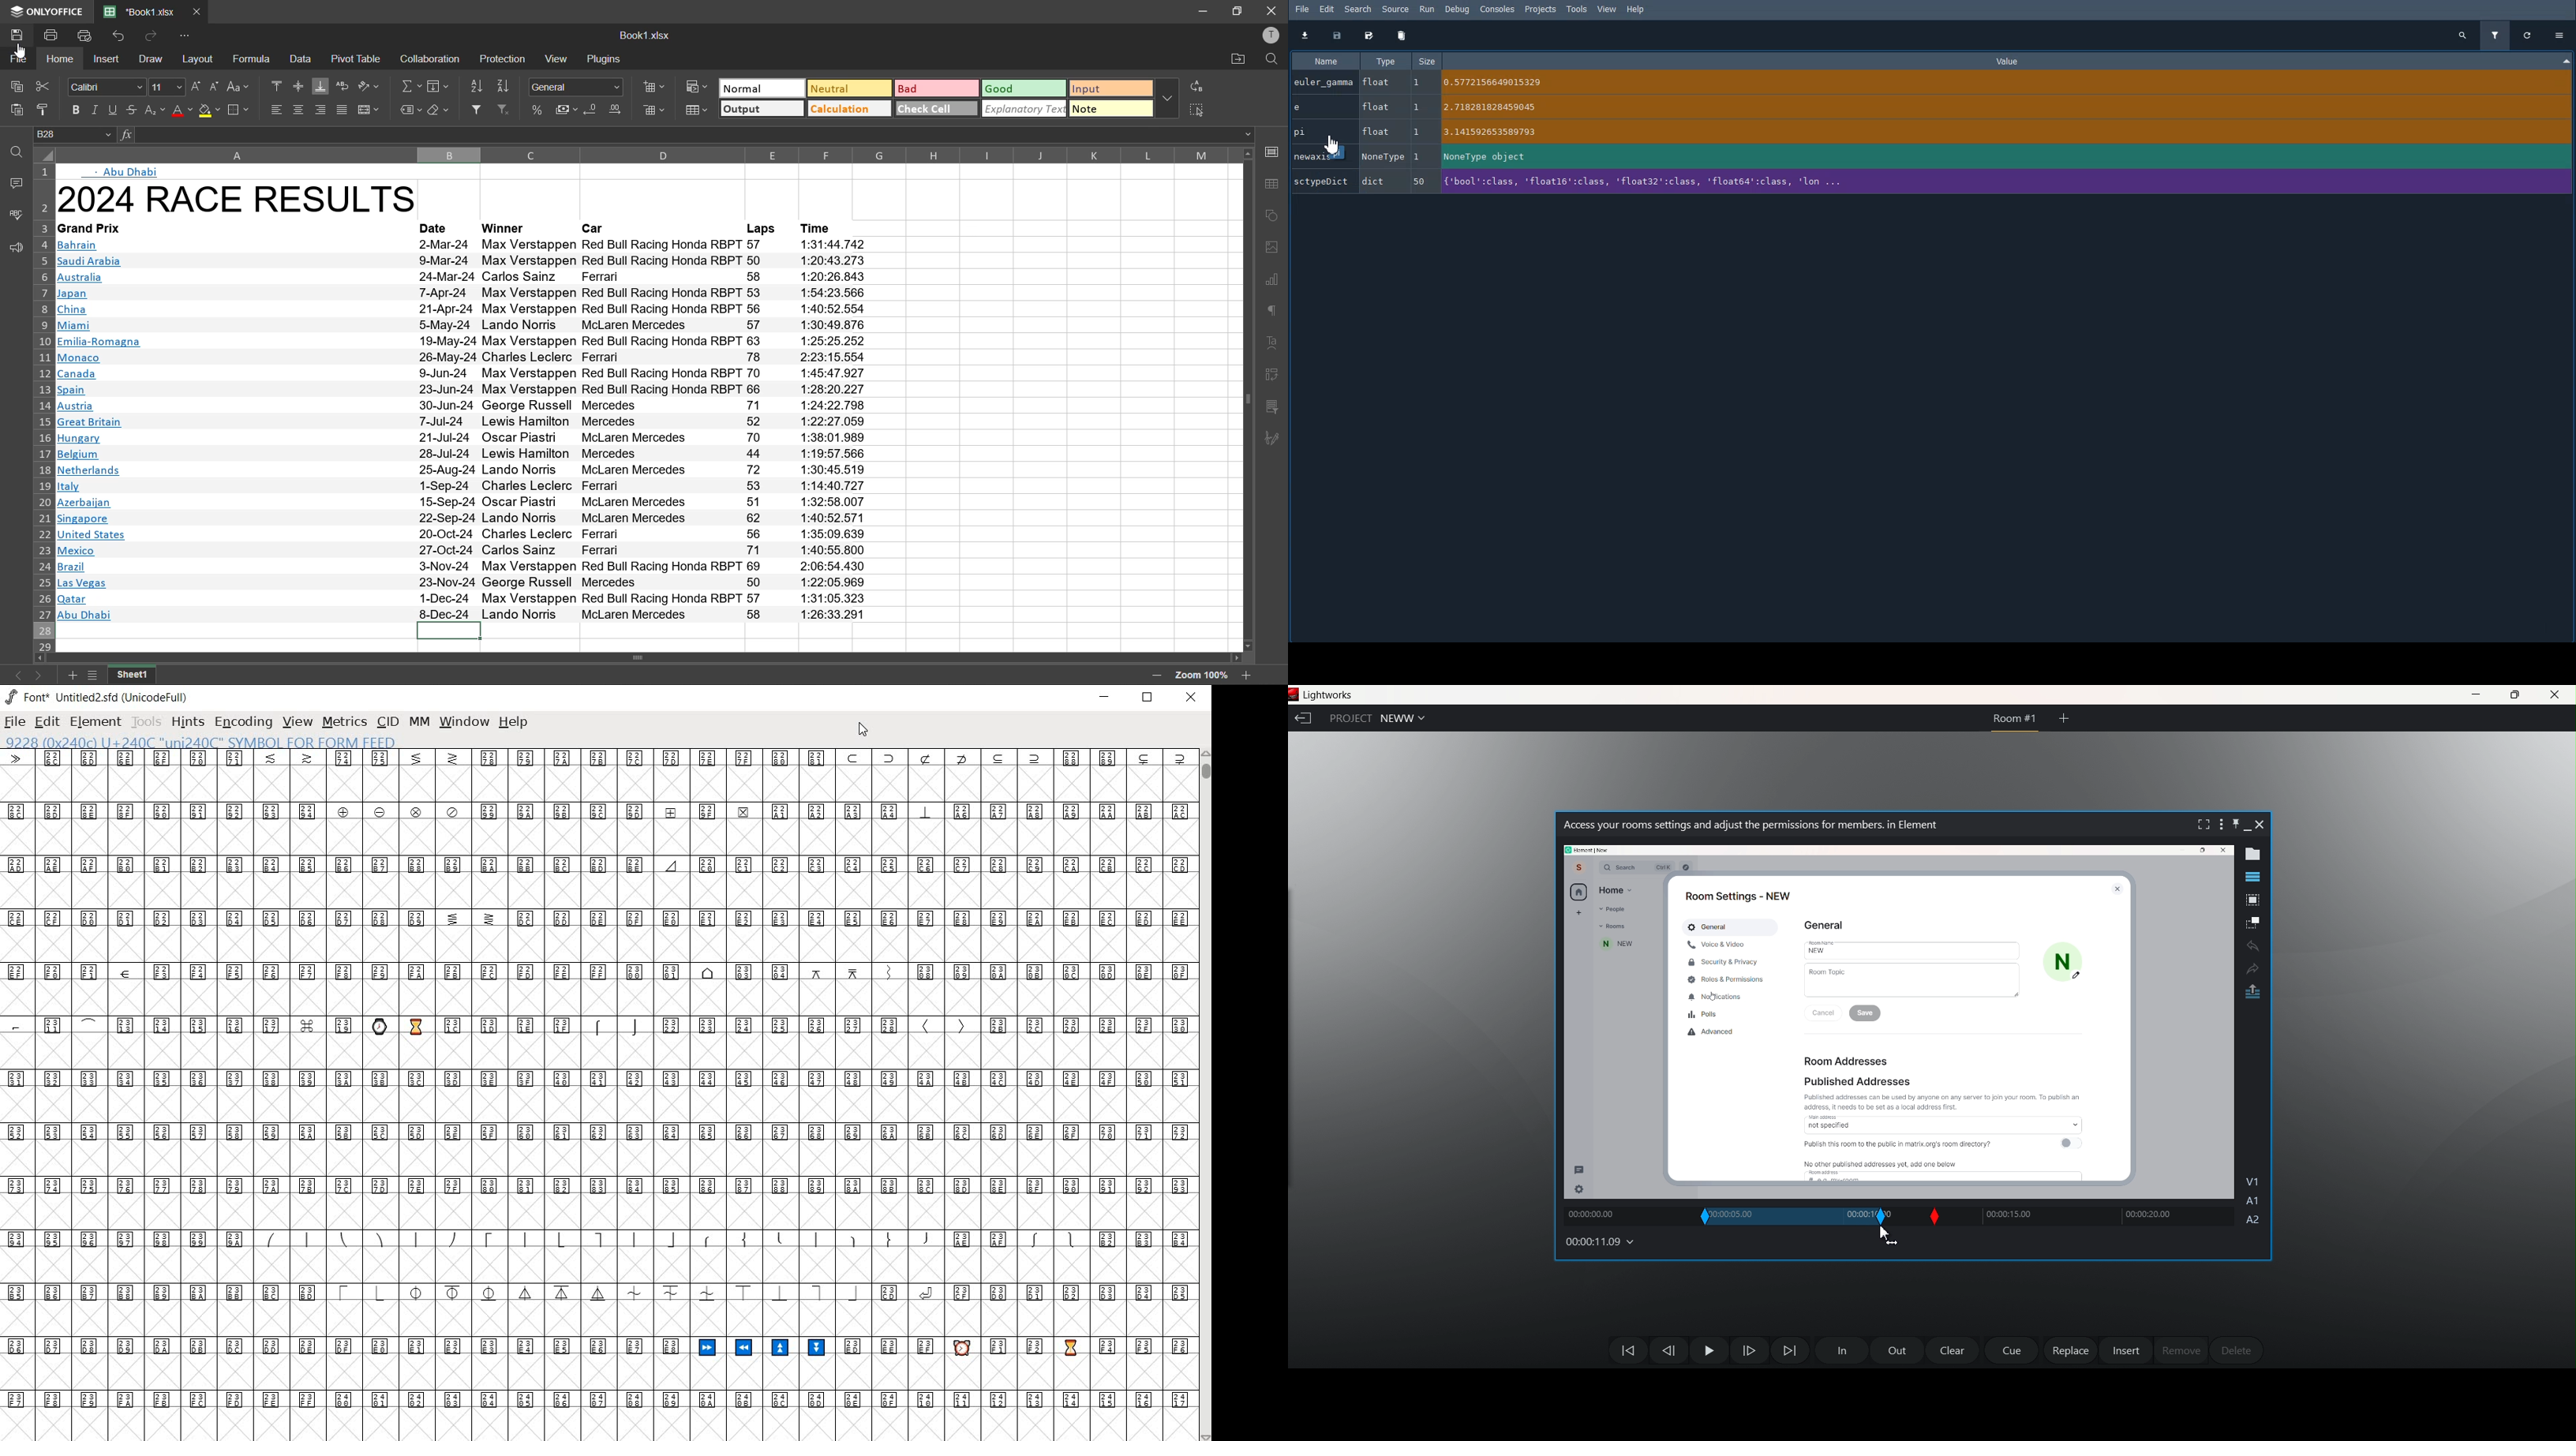 The image size is (2576, 1456). What do you see at coordinates (466, 295) in the screenshot?
I see `Japan [-Apr-24 Max verstappen Red pull Racing fonda Rbr 1 93 1:04:25.00606` at bounding box center [466, 295].